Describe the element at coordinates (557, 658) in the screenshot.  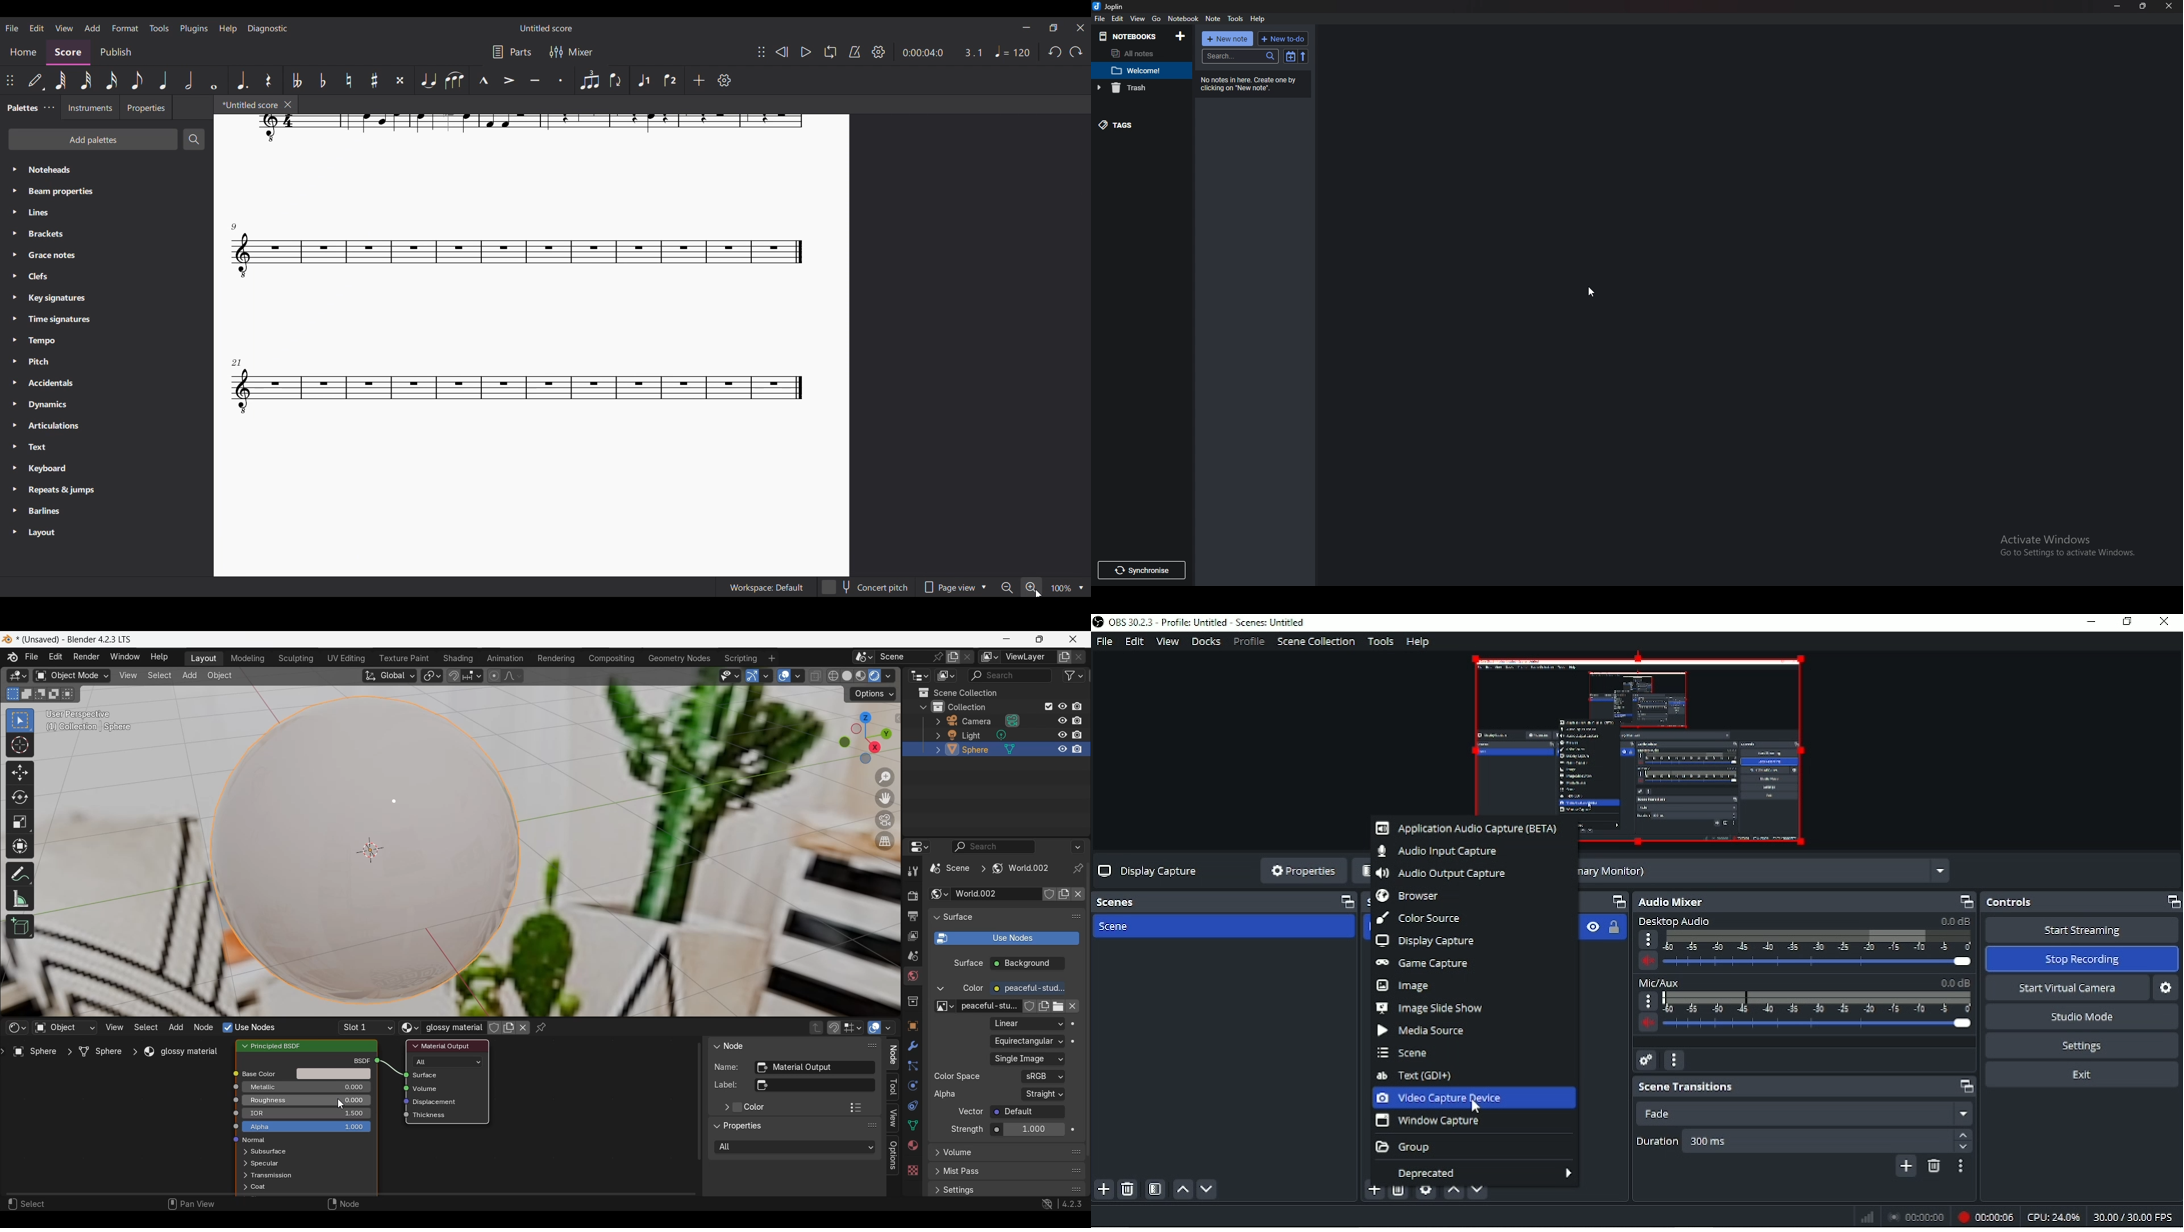
I see `Rendering workspace` at that location.